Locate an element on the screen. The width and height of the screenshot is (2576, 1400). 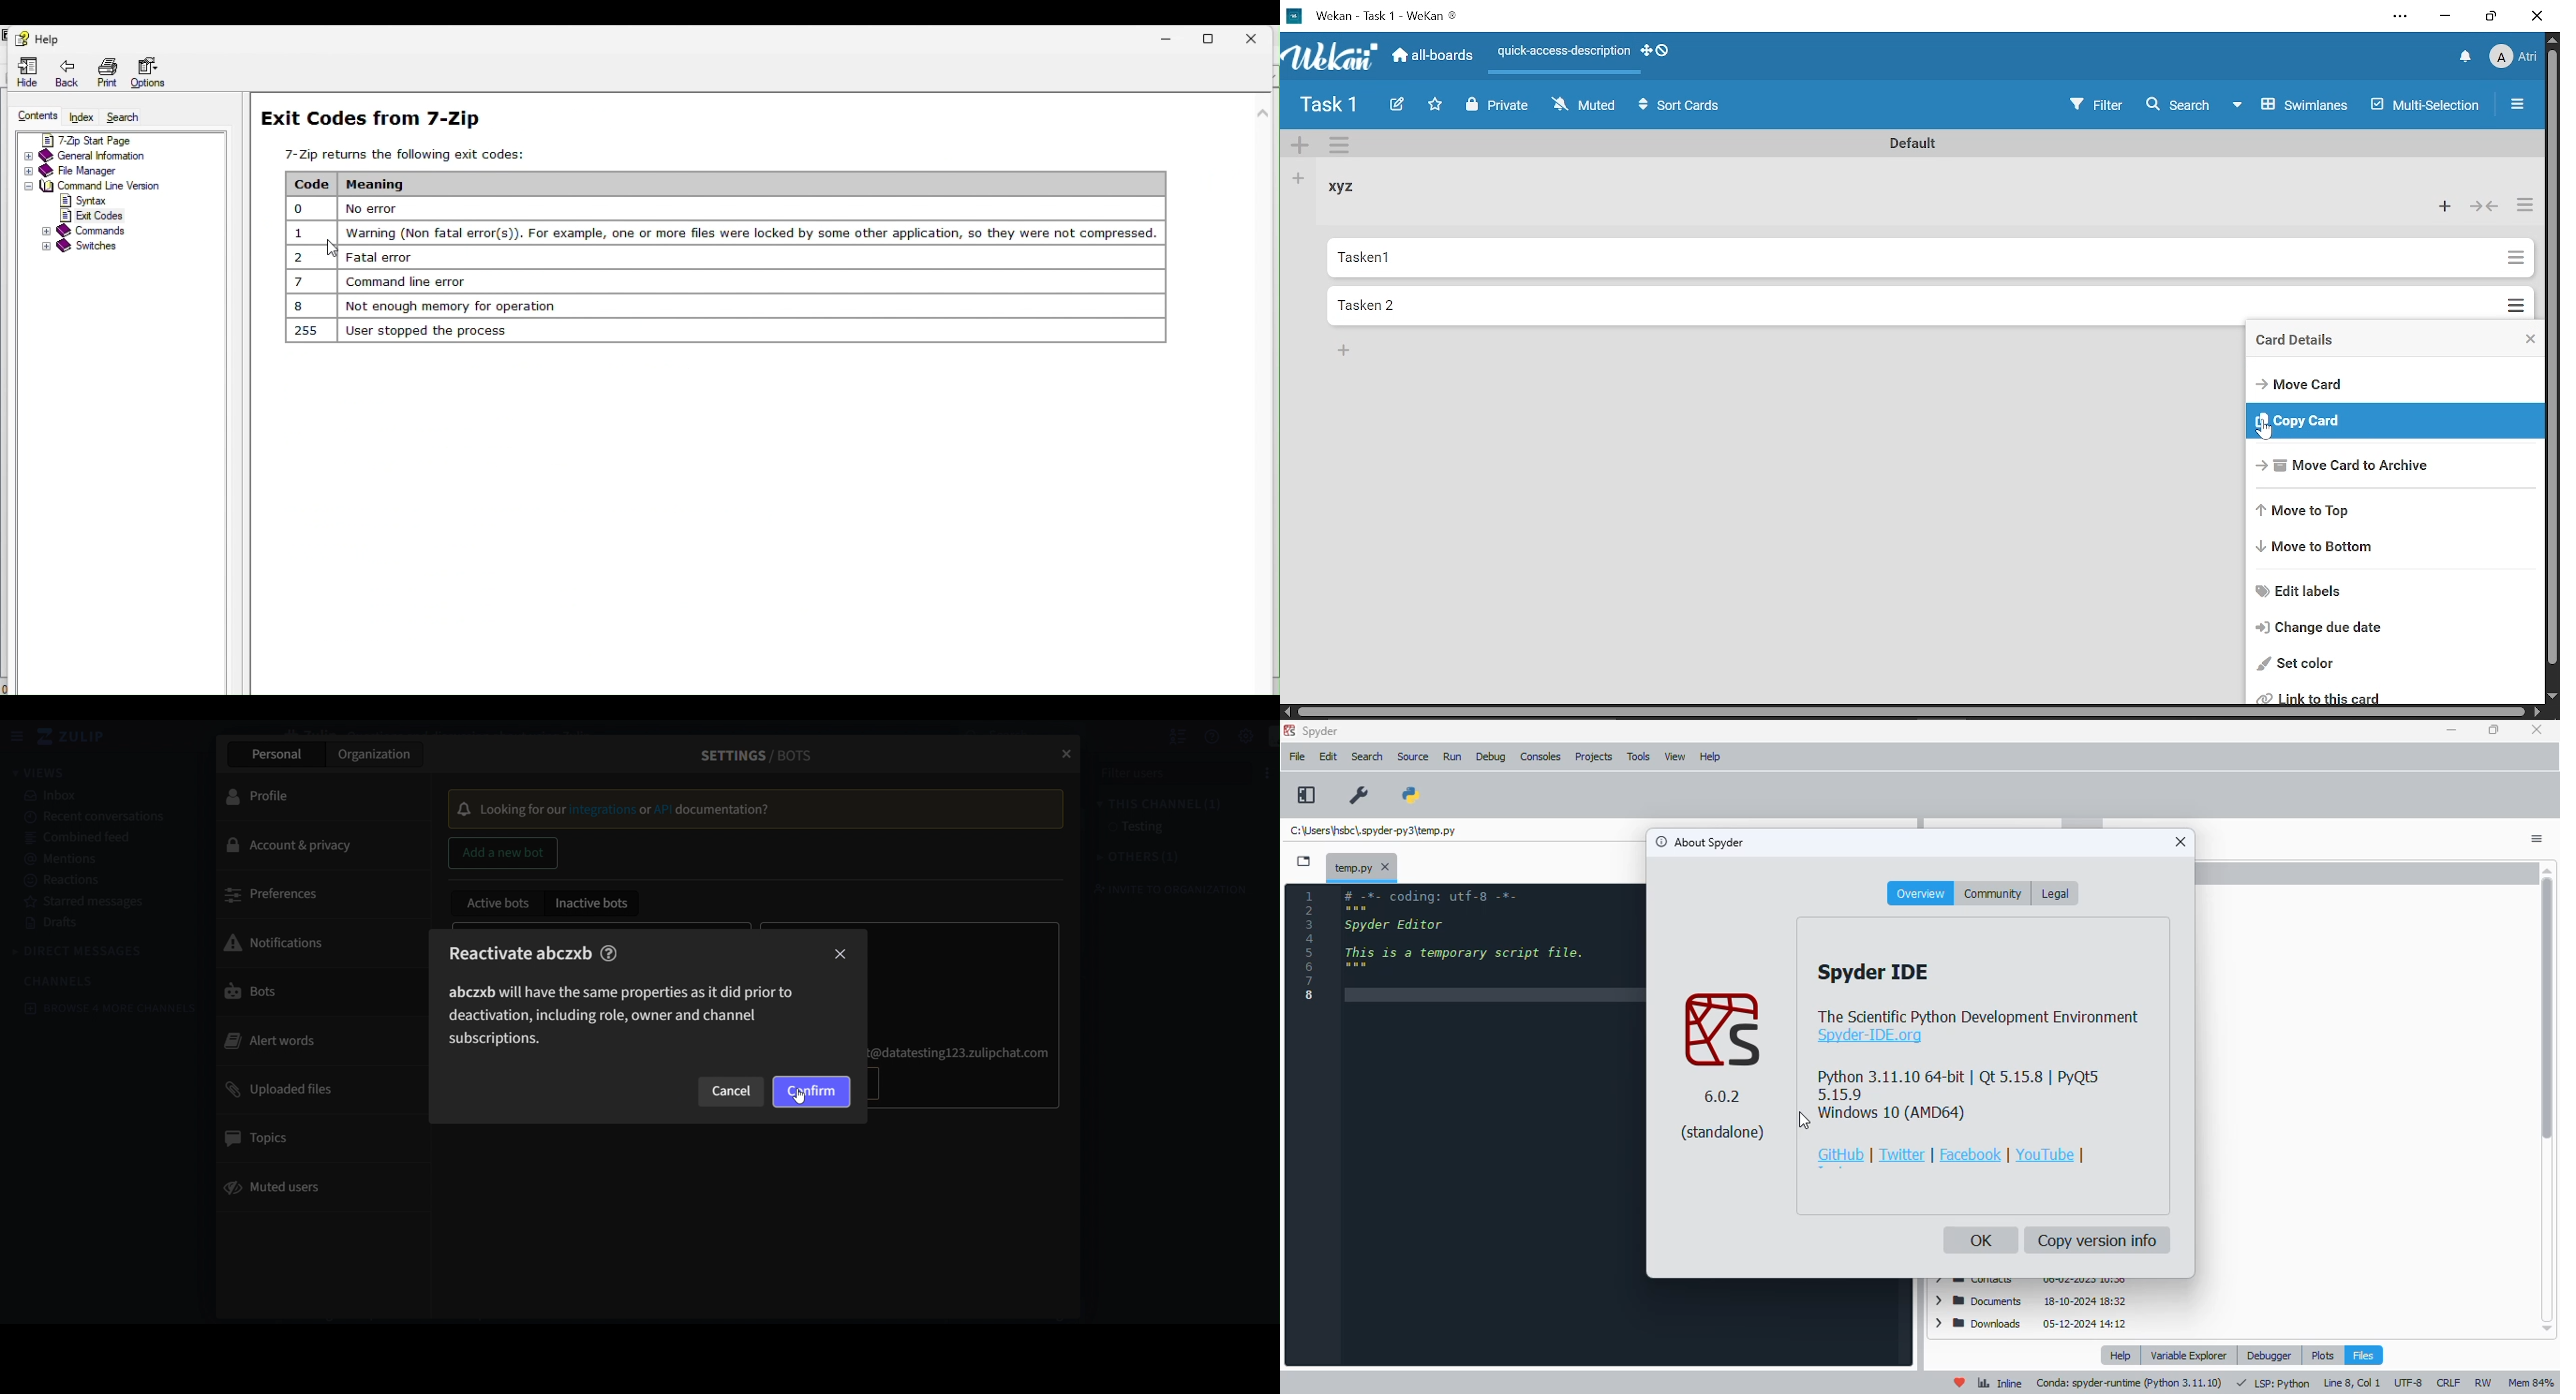
projects is located at coordinates (1593, 758).